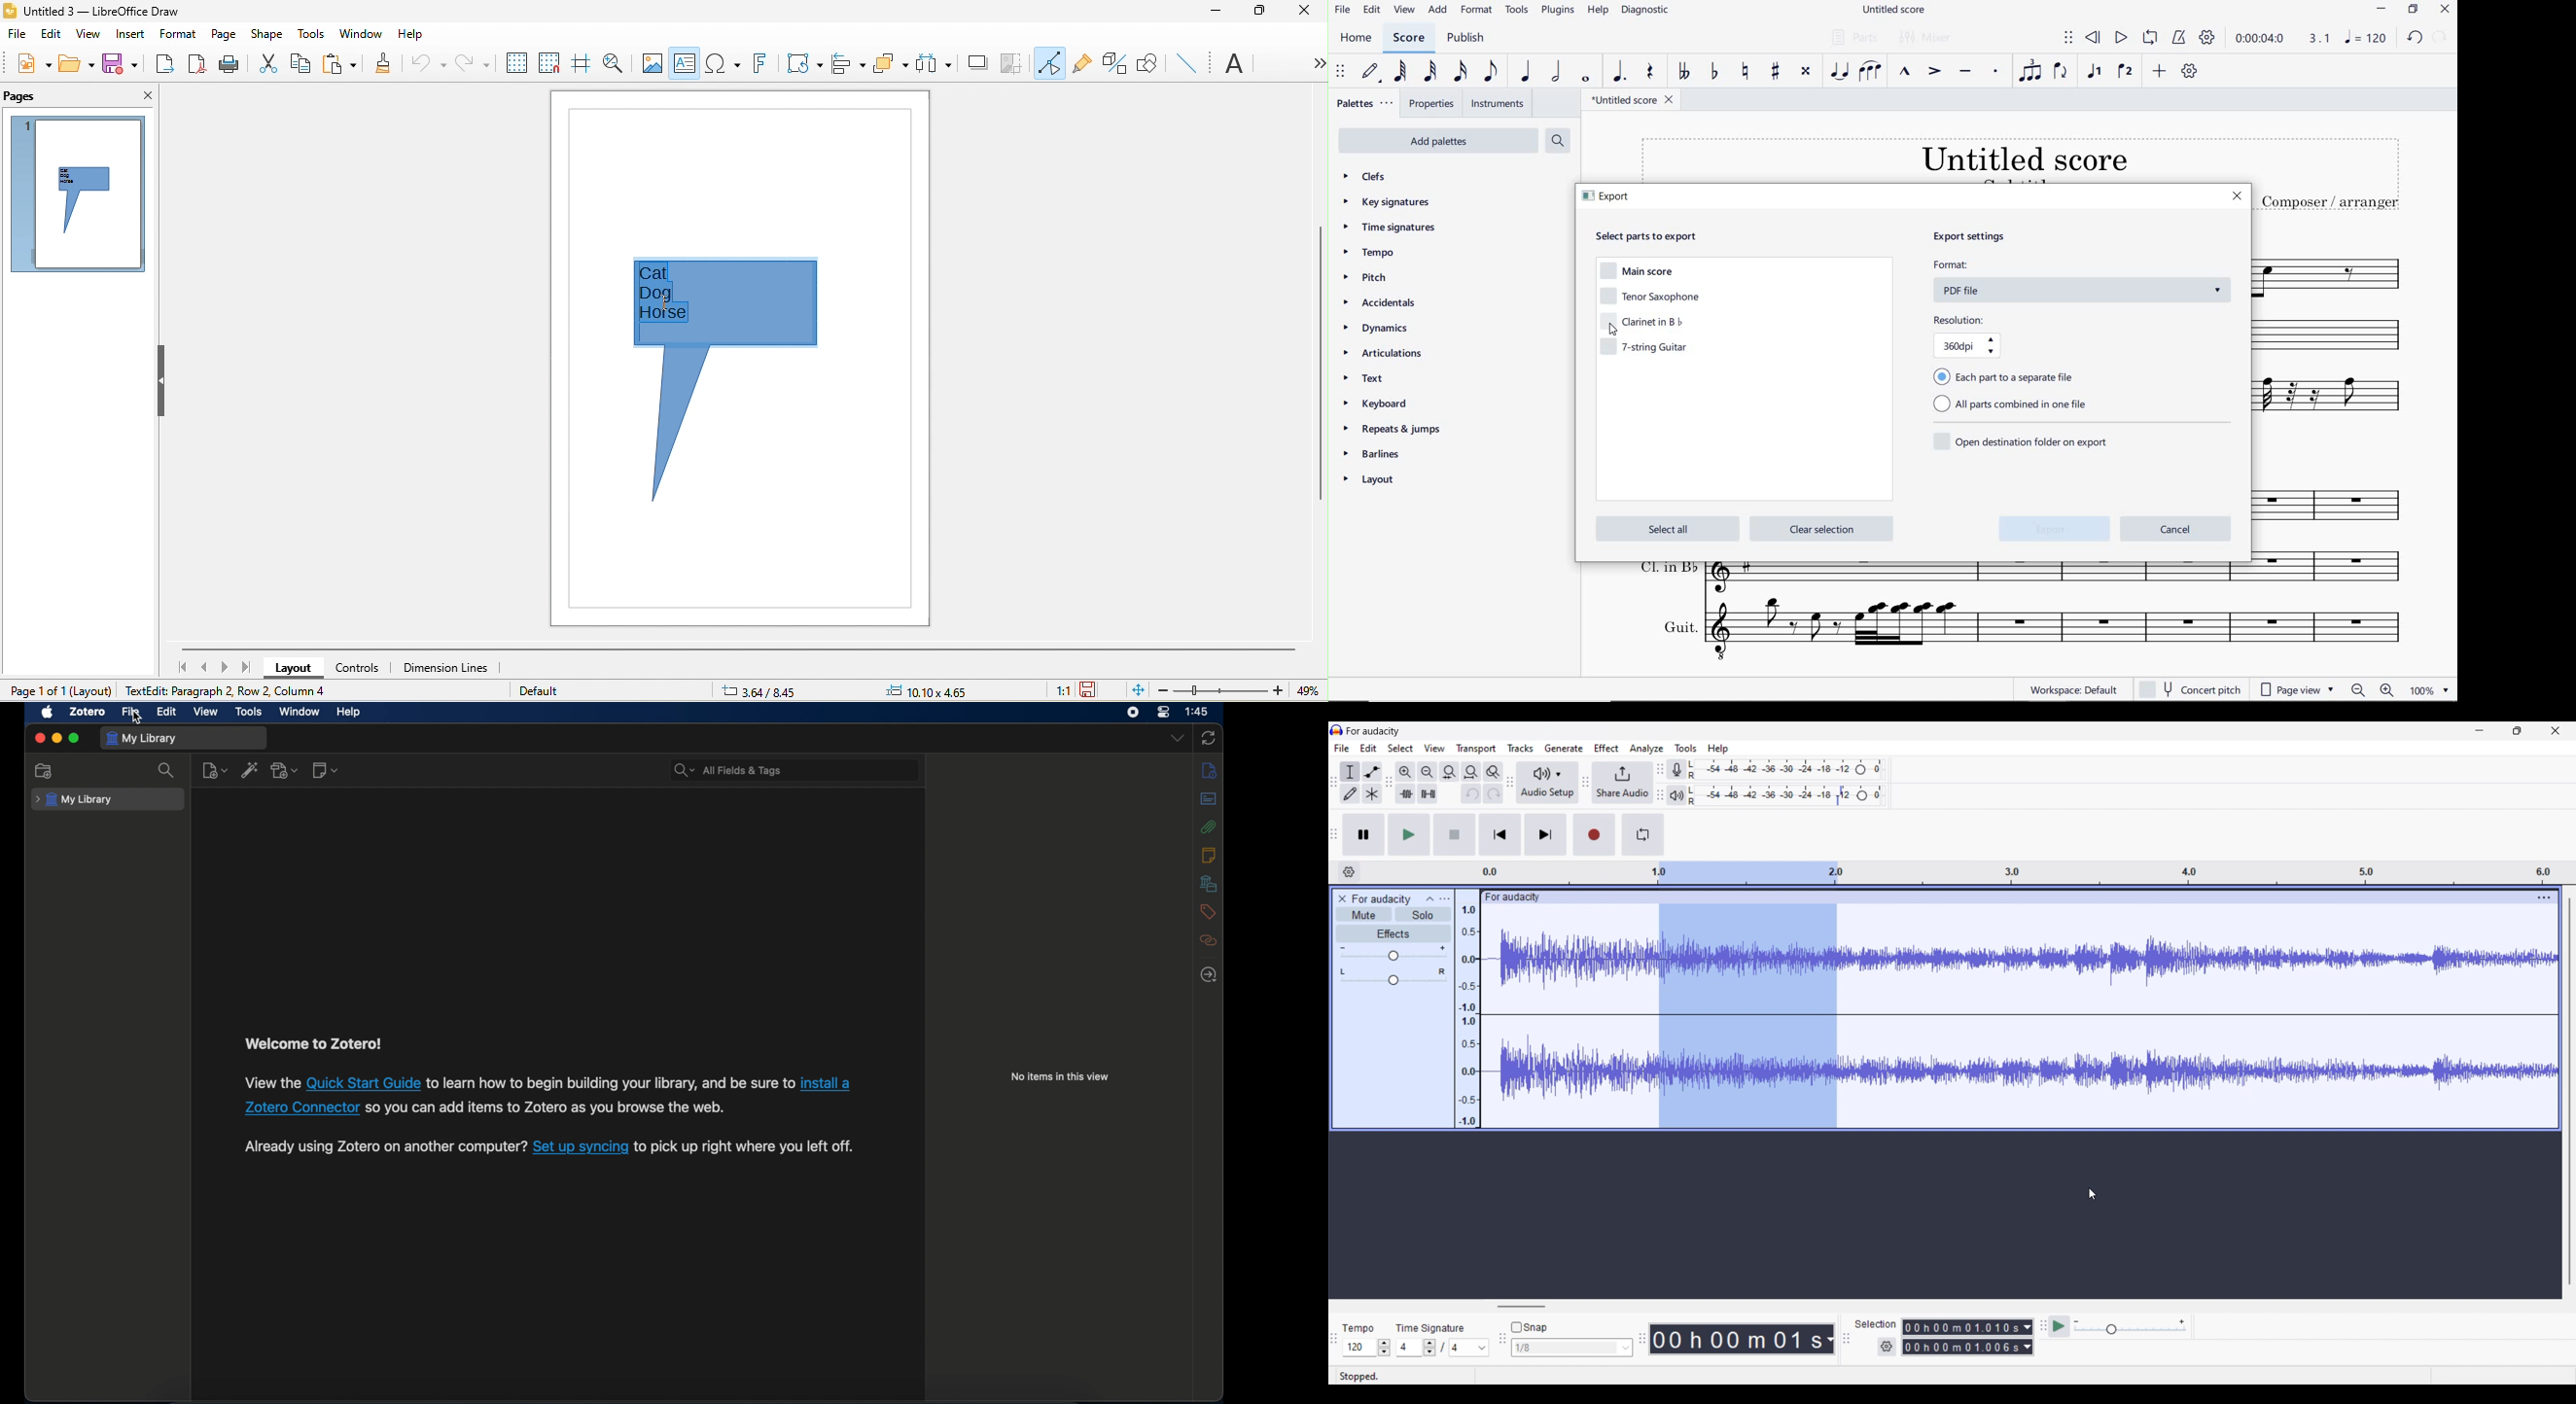  What do you see at coordinates (1987, 238) in the screenshot?
I see `export settings` at bounding box center [1987, 238].